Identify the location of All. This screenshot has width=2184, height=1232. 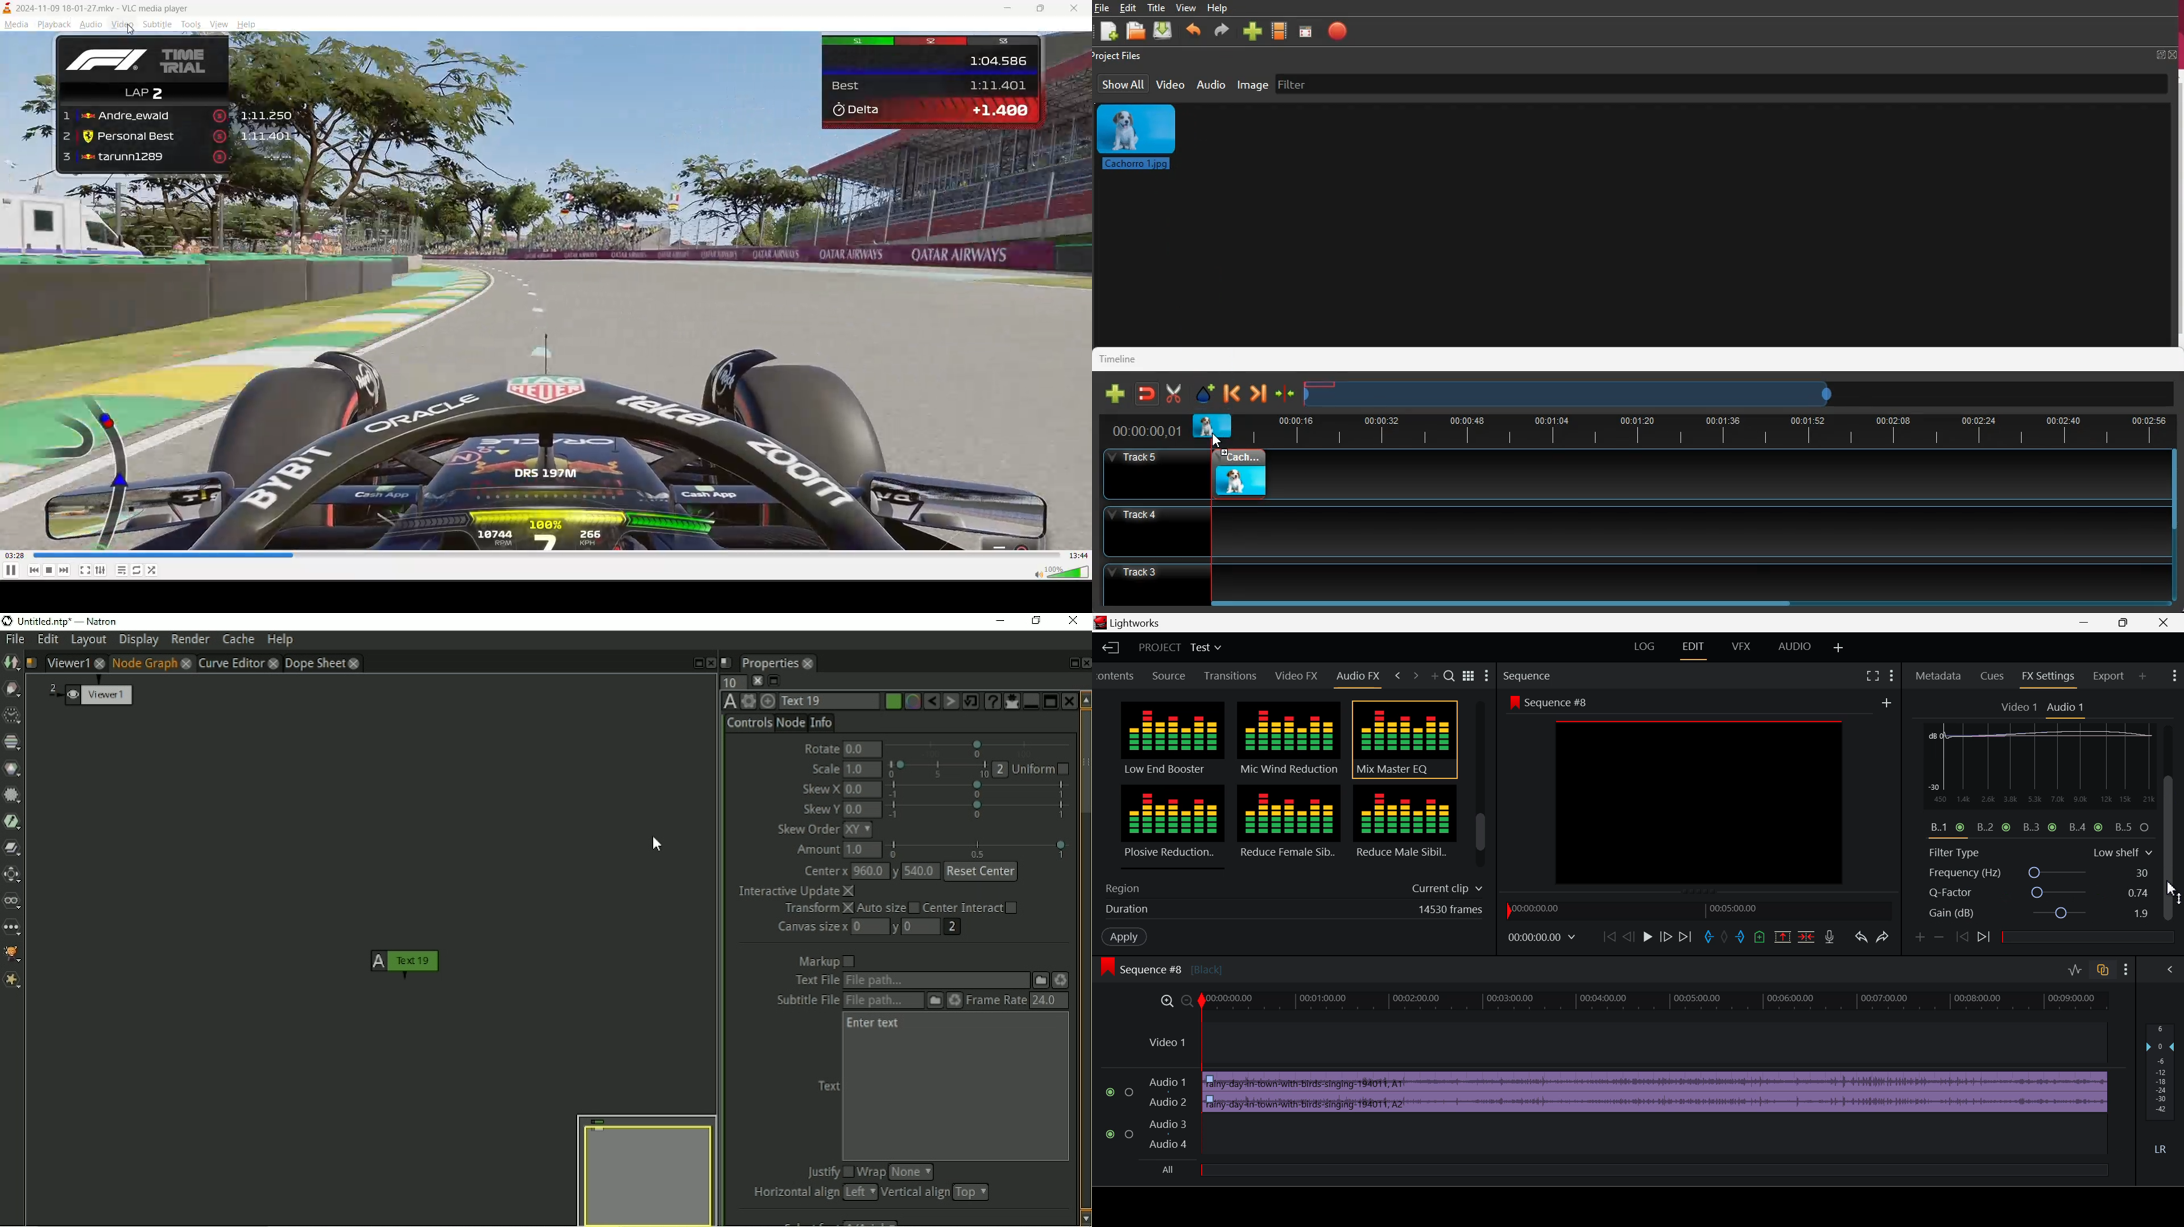
(1173, 1169).